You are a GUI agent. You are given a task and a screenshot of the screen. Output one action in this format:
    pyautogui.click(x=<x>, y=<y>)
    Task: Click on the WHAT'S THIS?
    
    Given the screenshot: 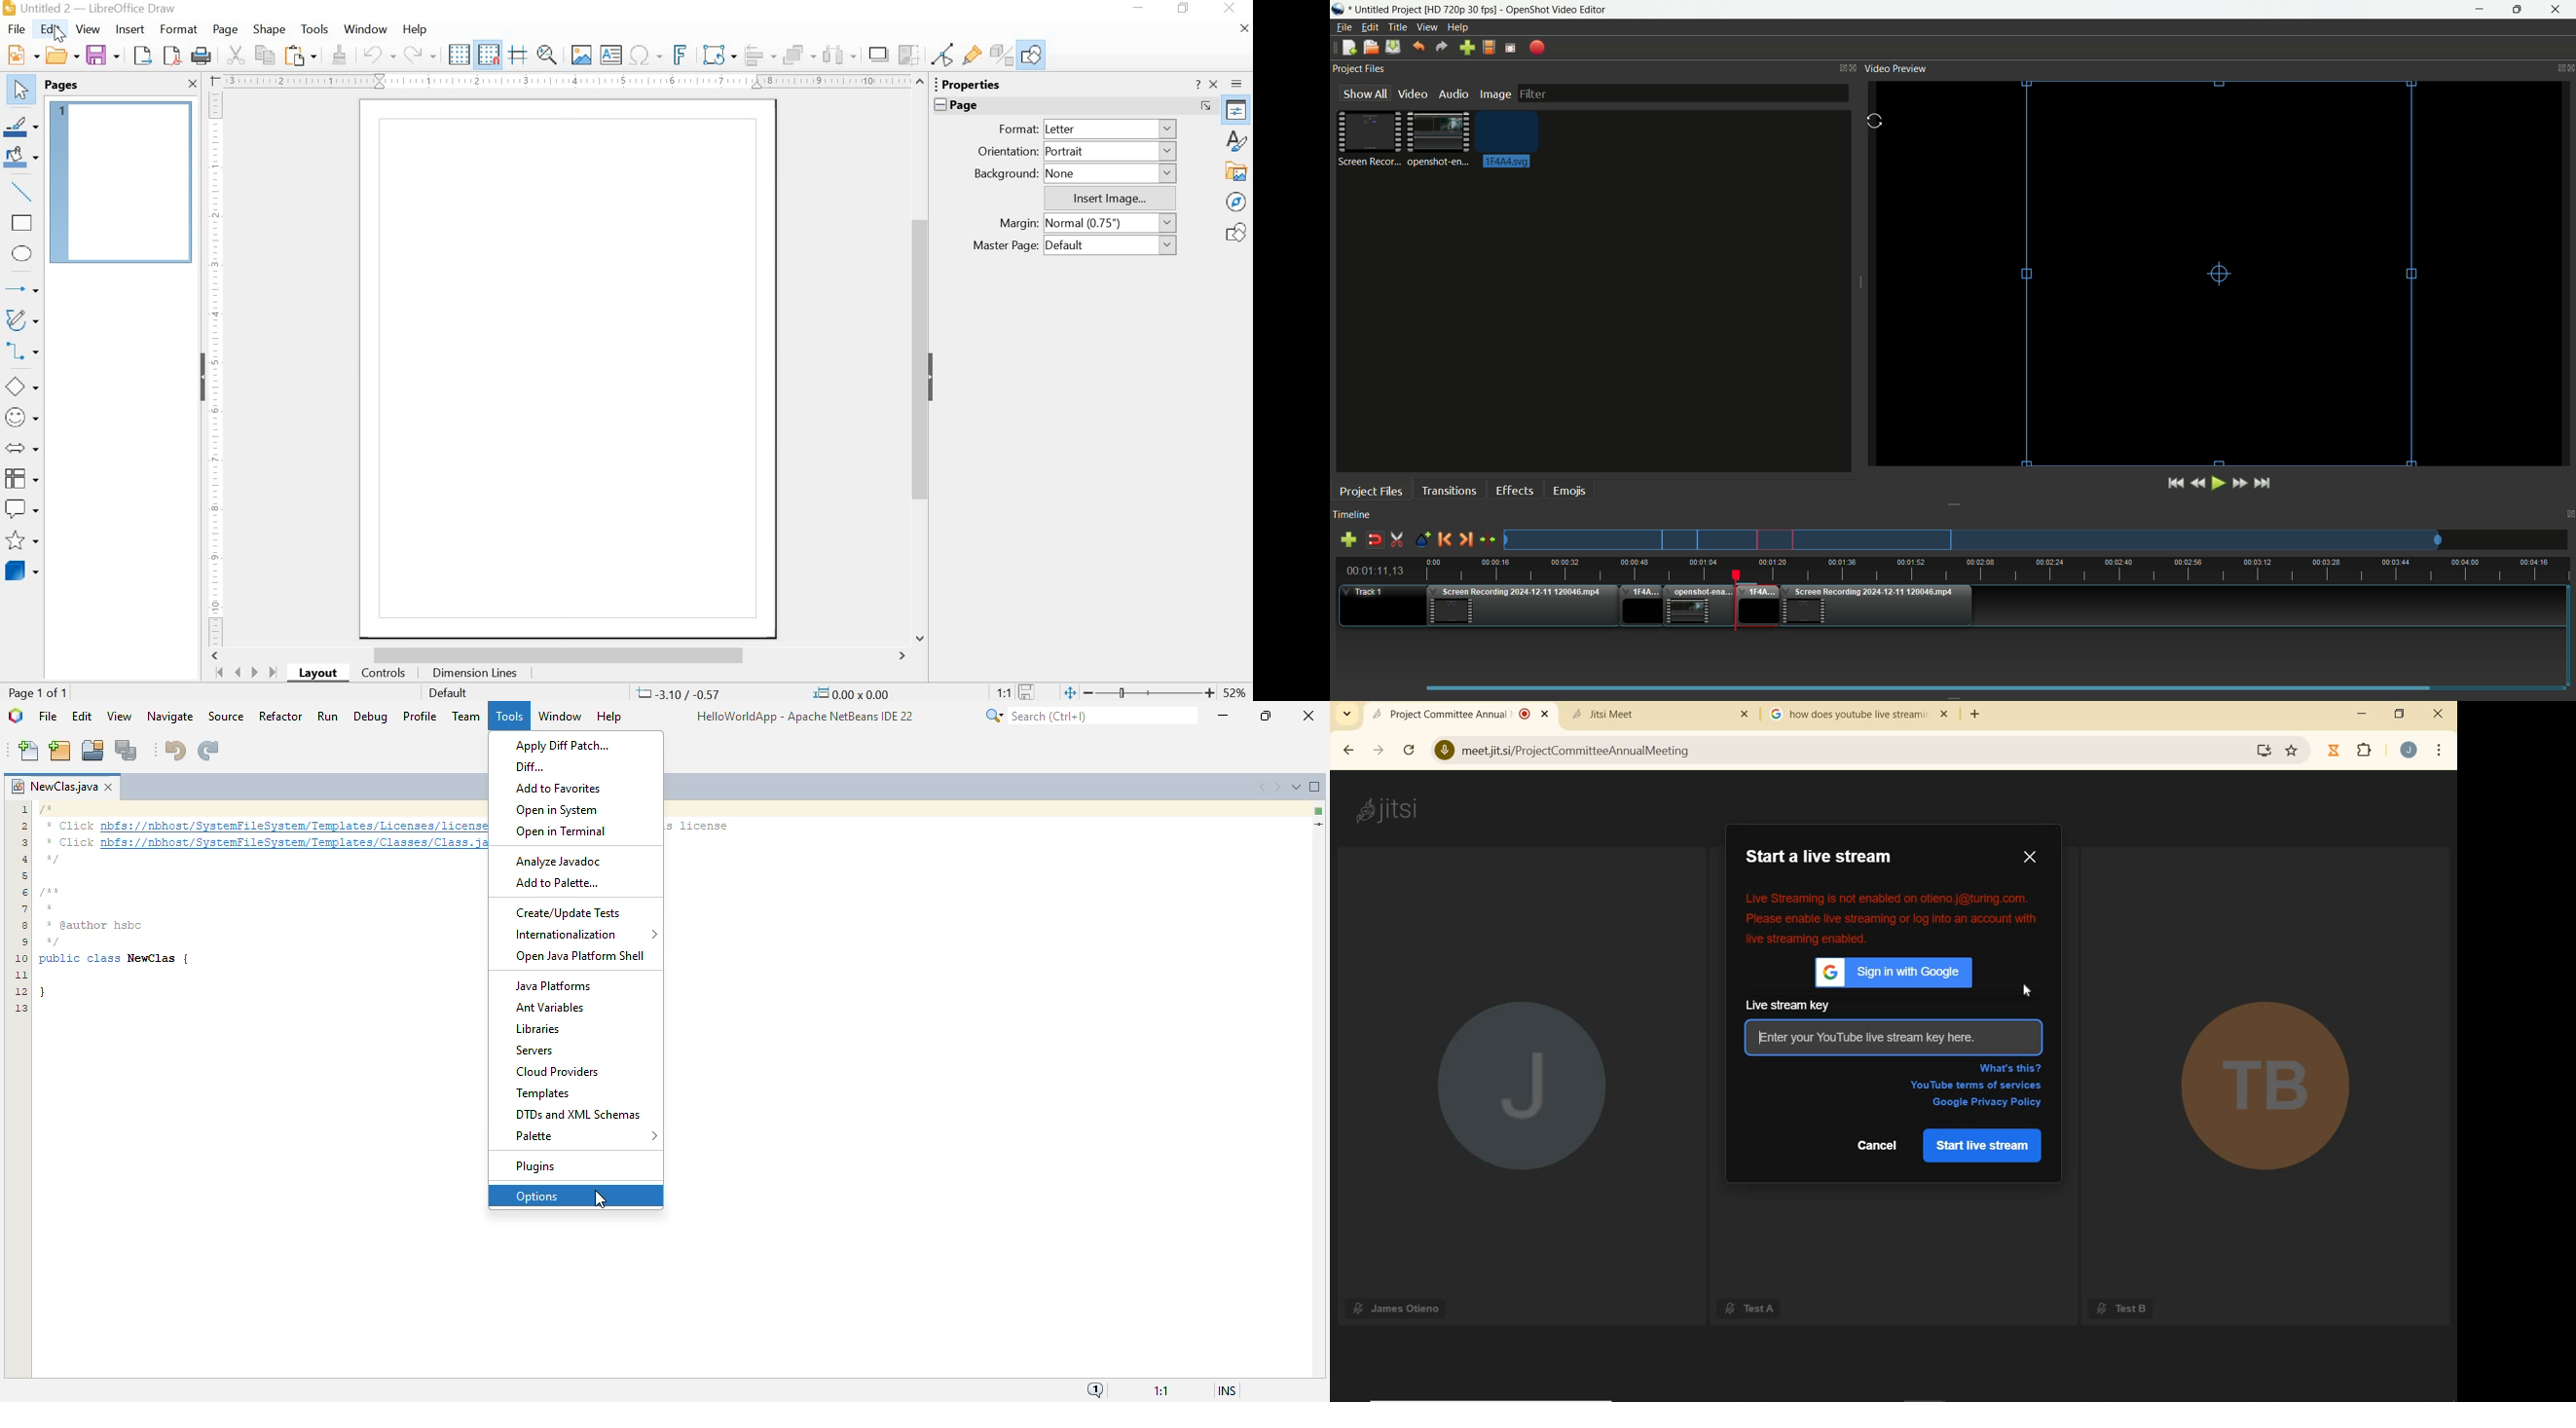 What is the action you would take?
    pyautogui.click(x=2011, y=1068)
    